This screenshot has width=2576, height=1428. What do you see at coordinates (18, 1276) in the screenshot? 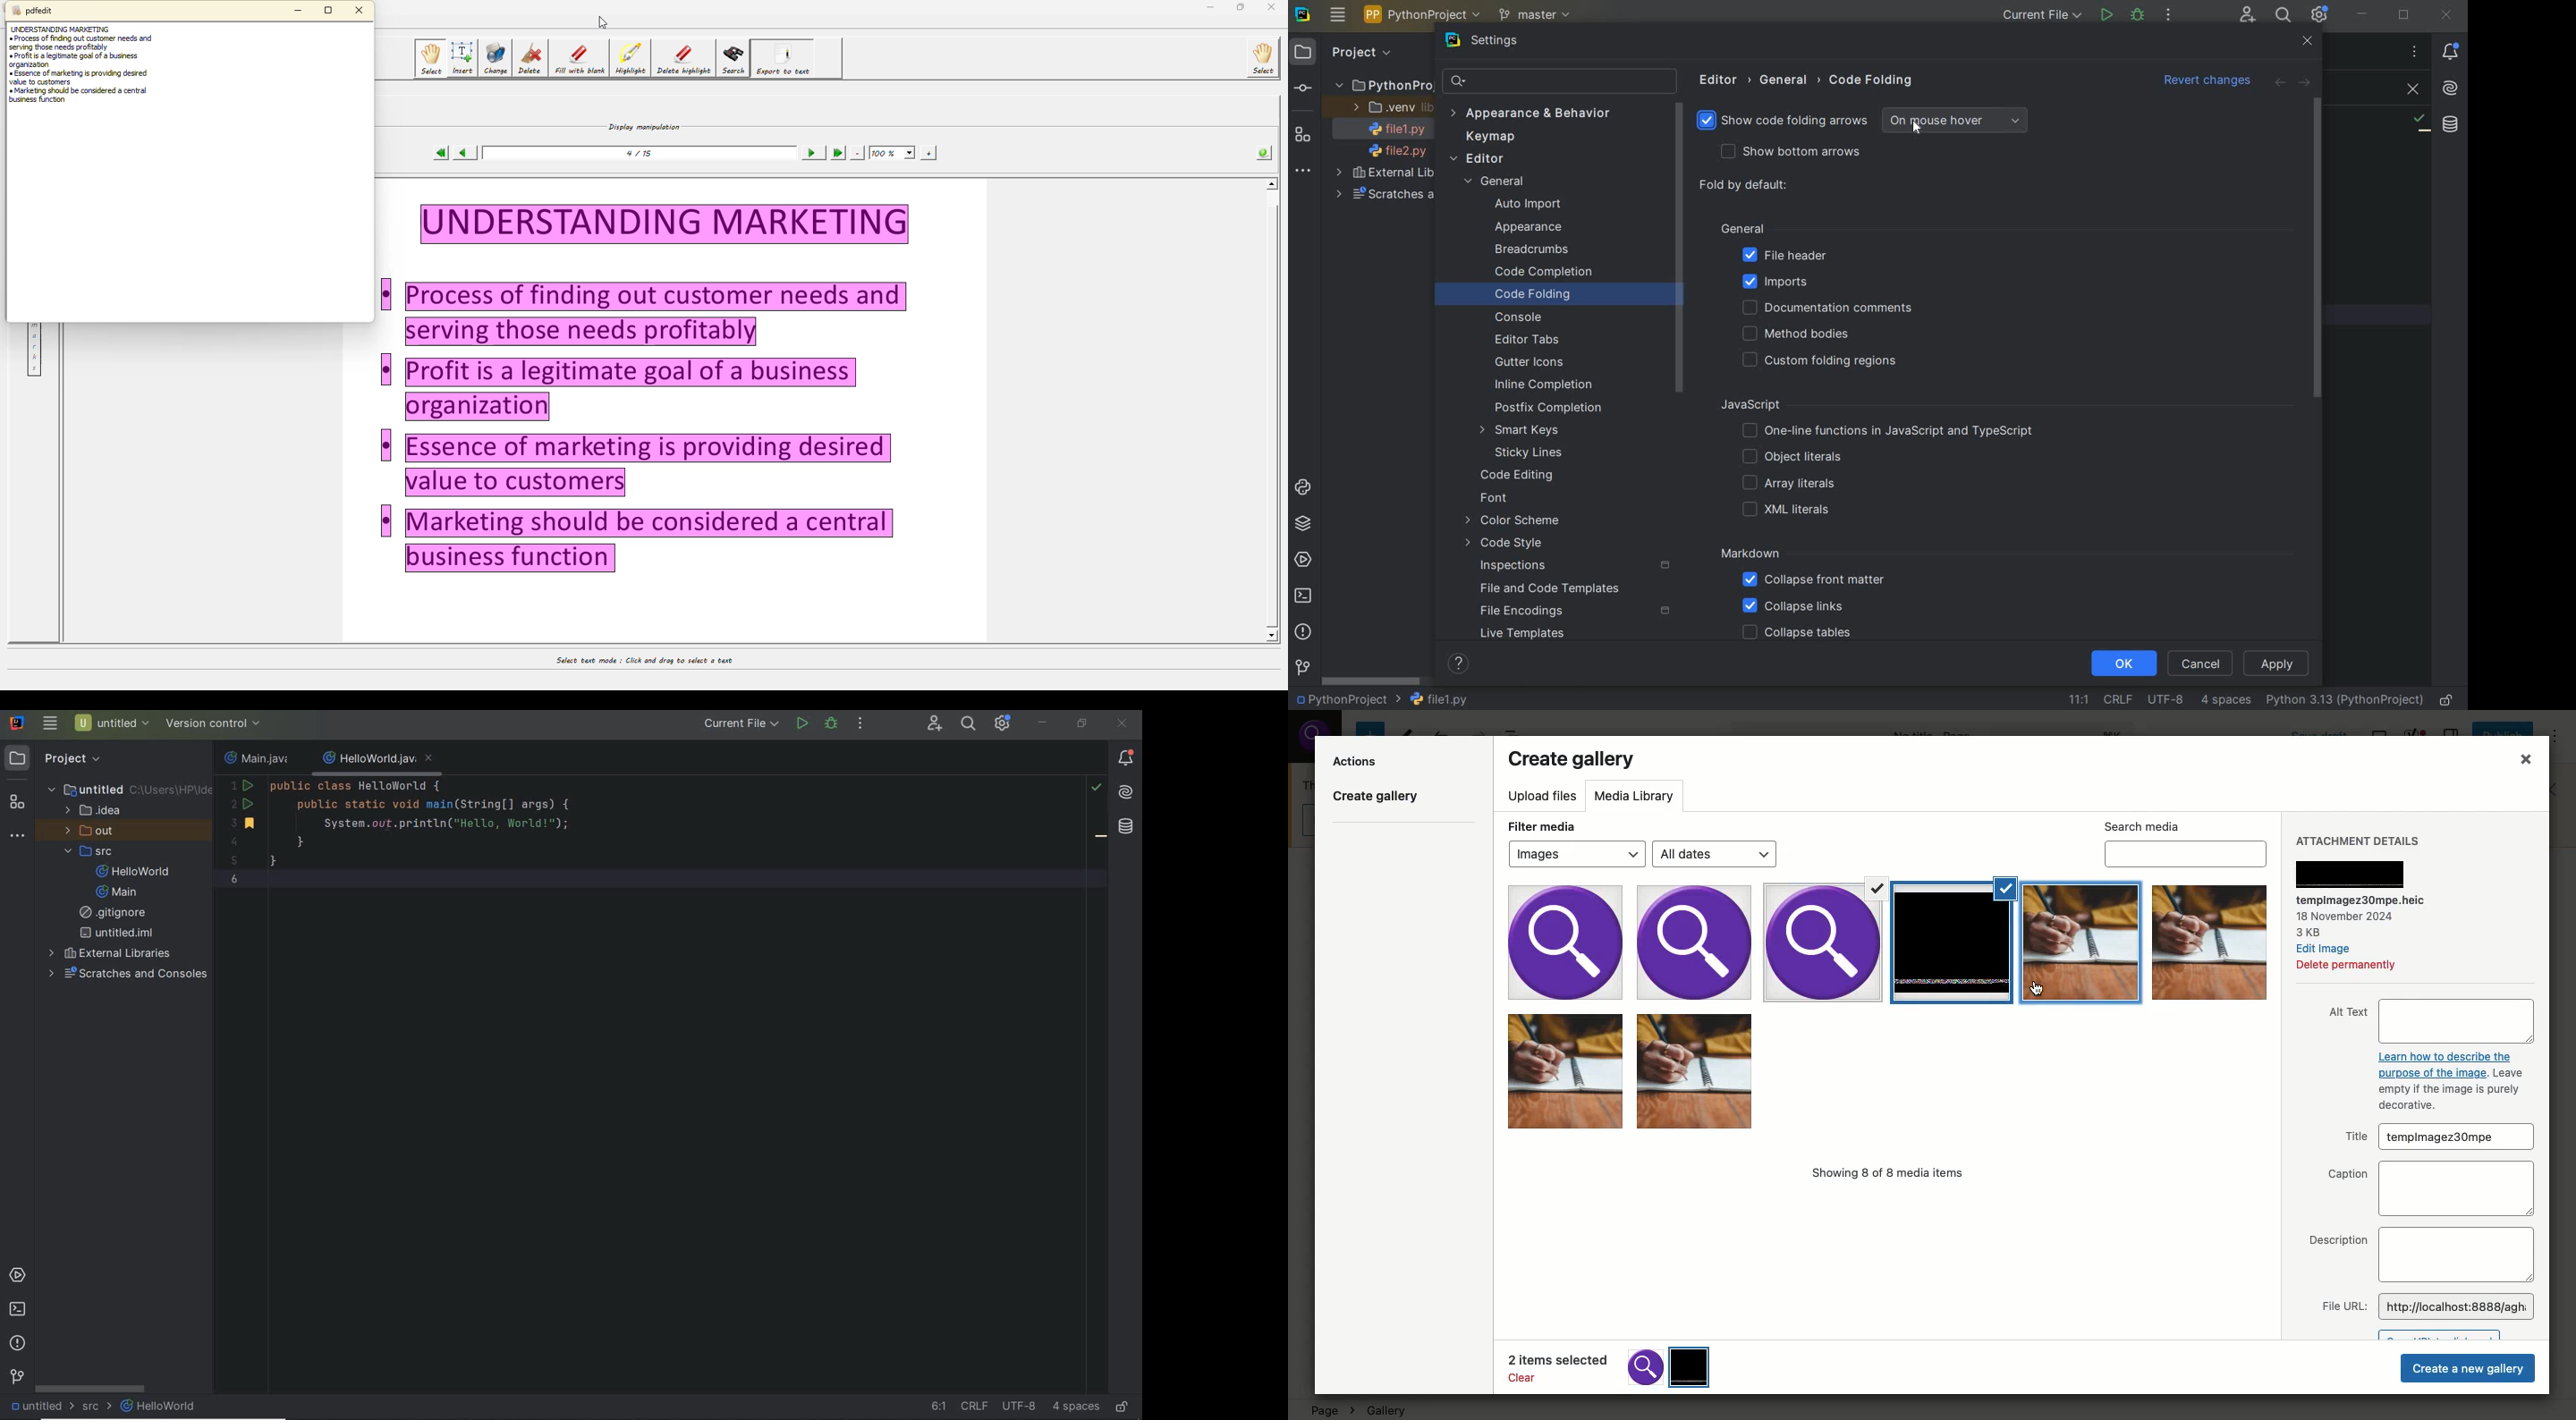
I see `services` at bounding box center [18, 1276].